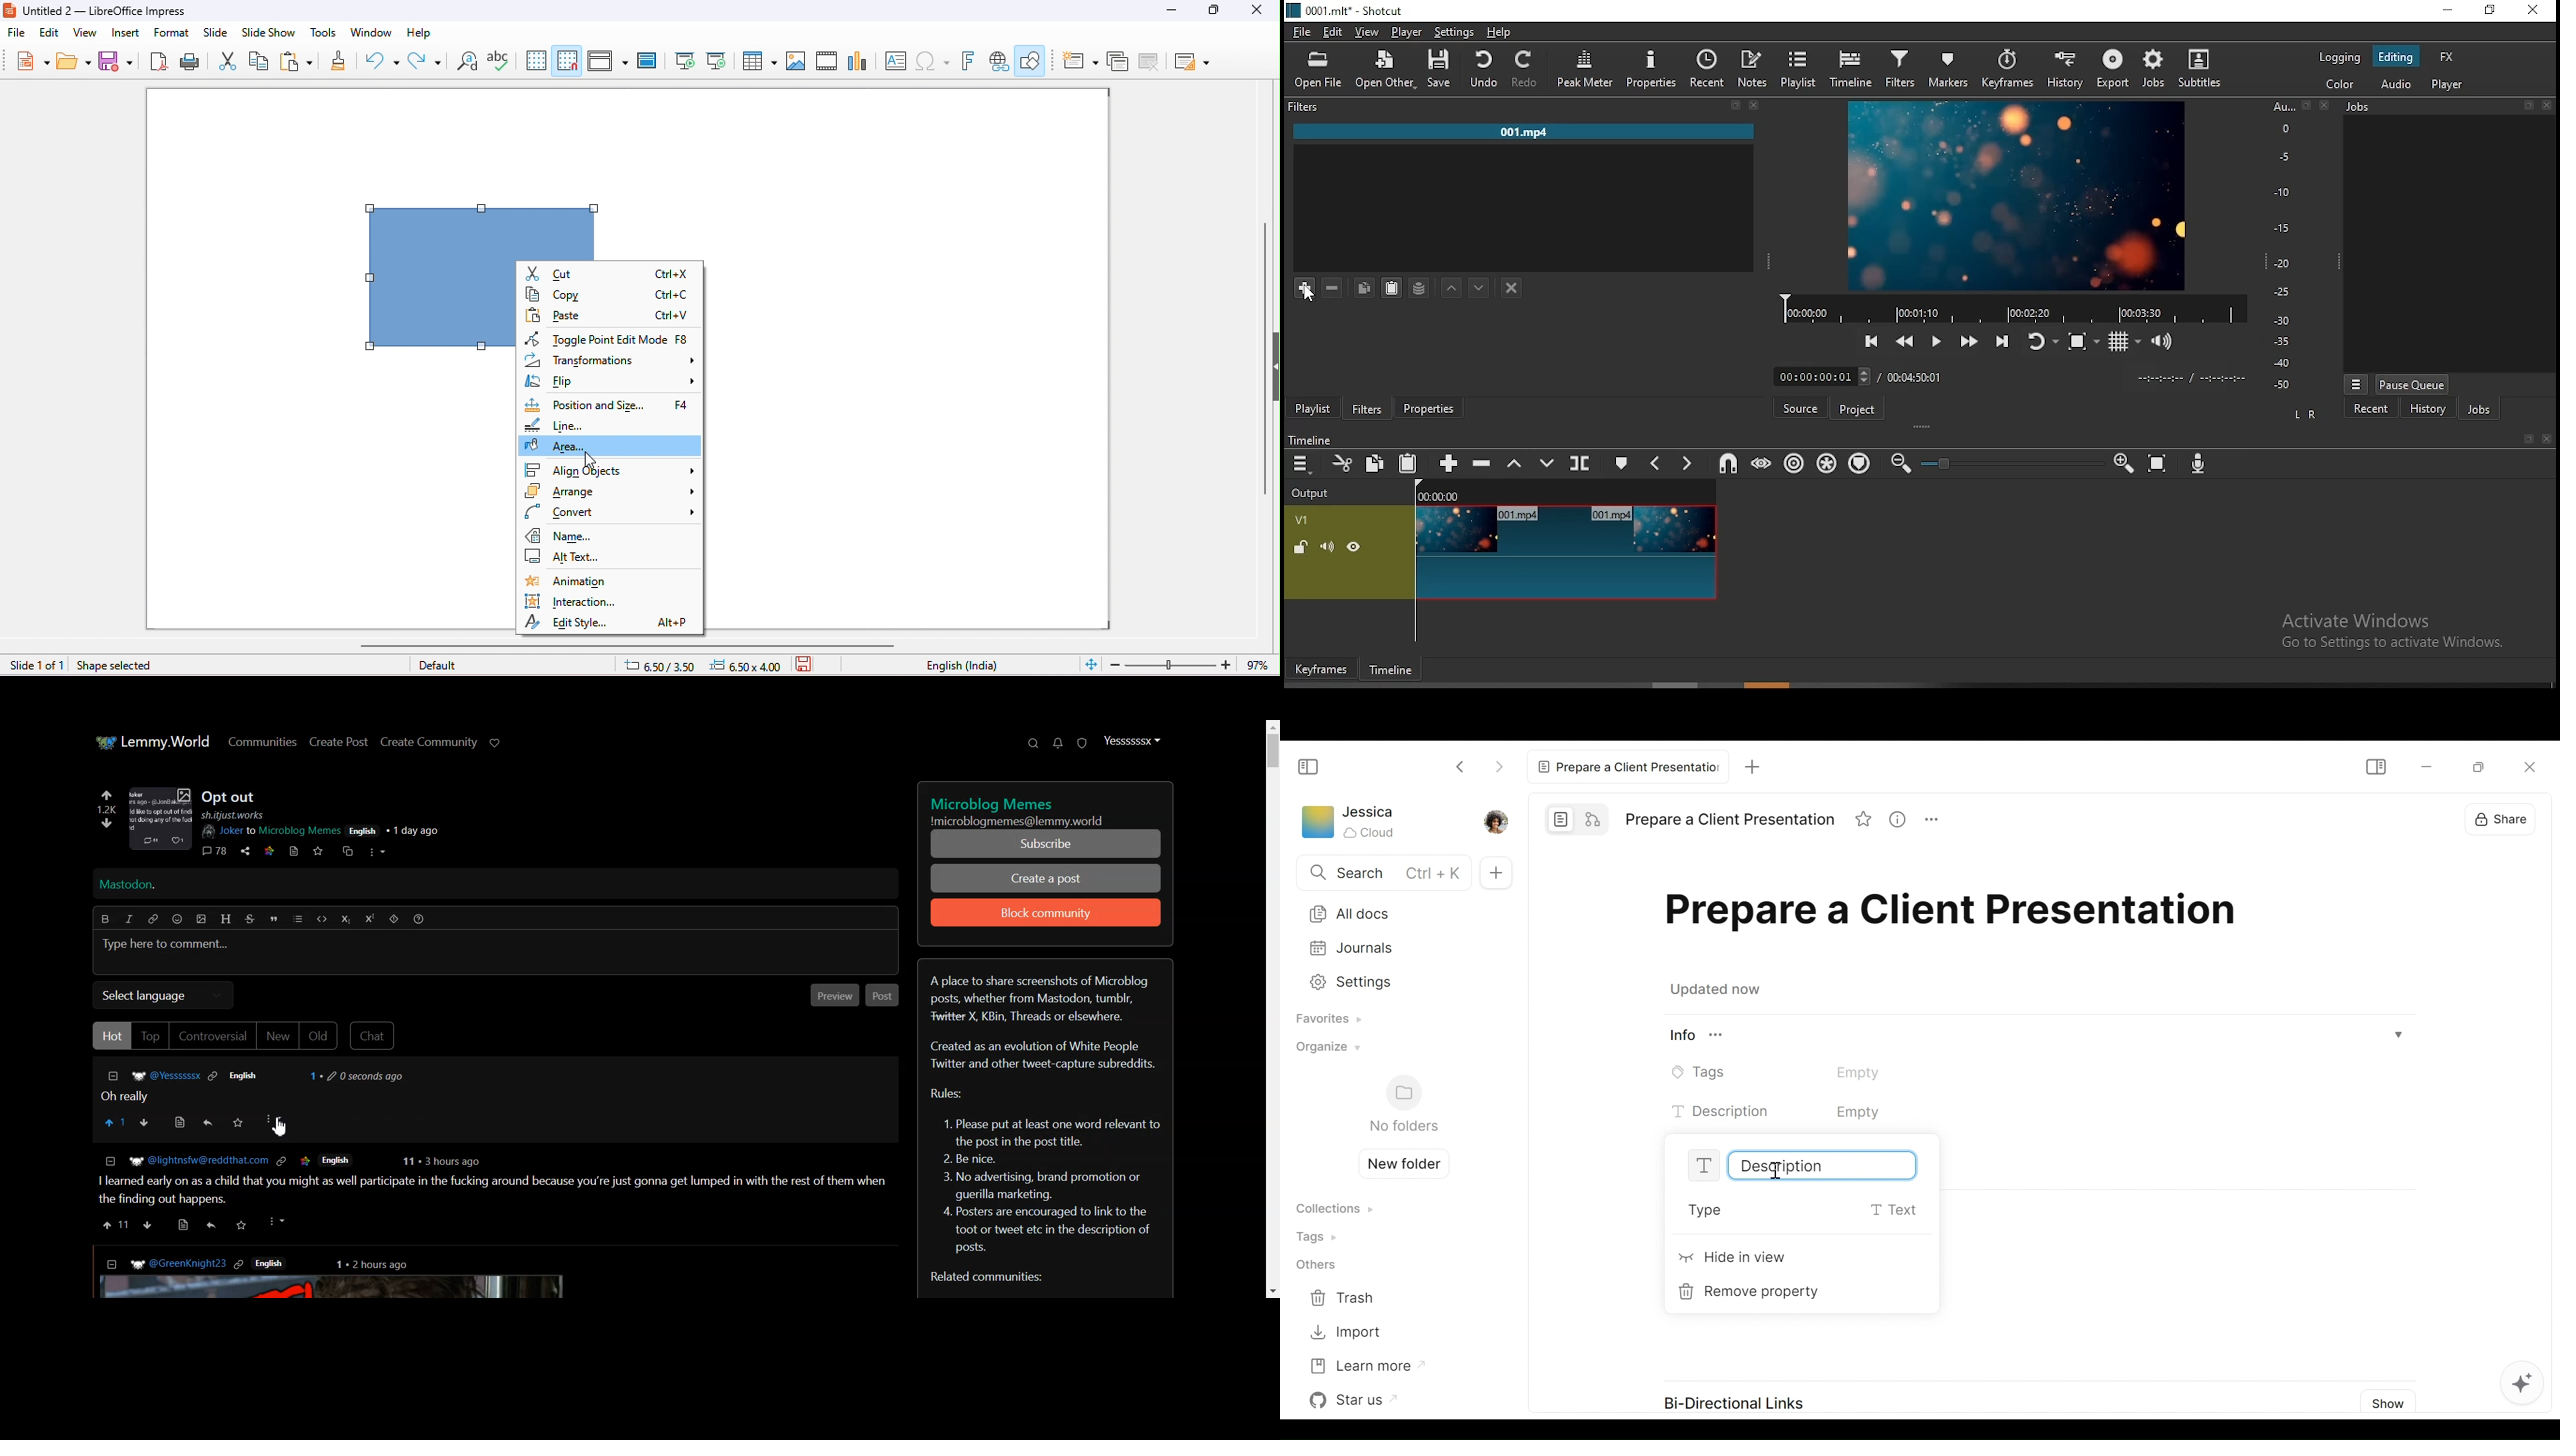 This screenshot has height=1456, width=2576. I want to click on area, so click(611, 447).